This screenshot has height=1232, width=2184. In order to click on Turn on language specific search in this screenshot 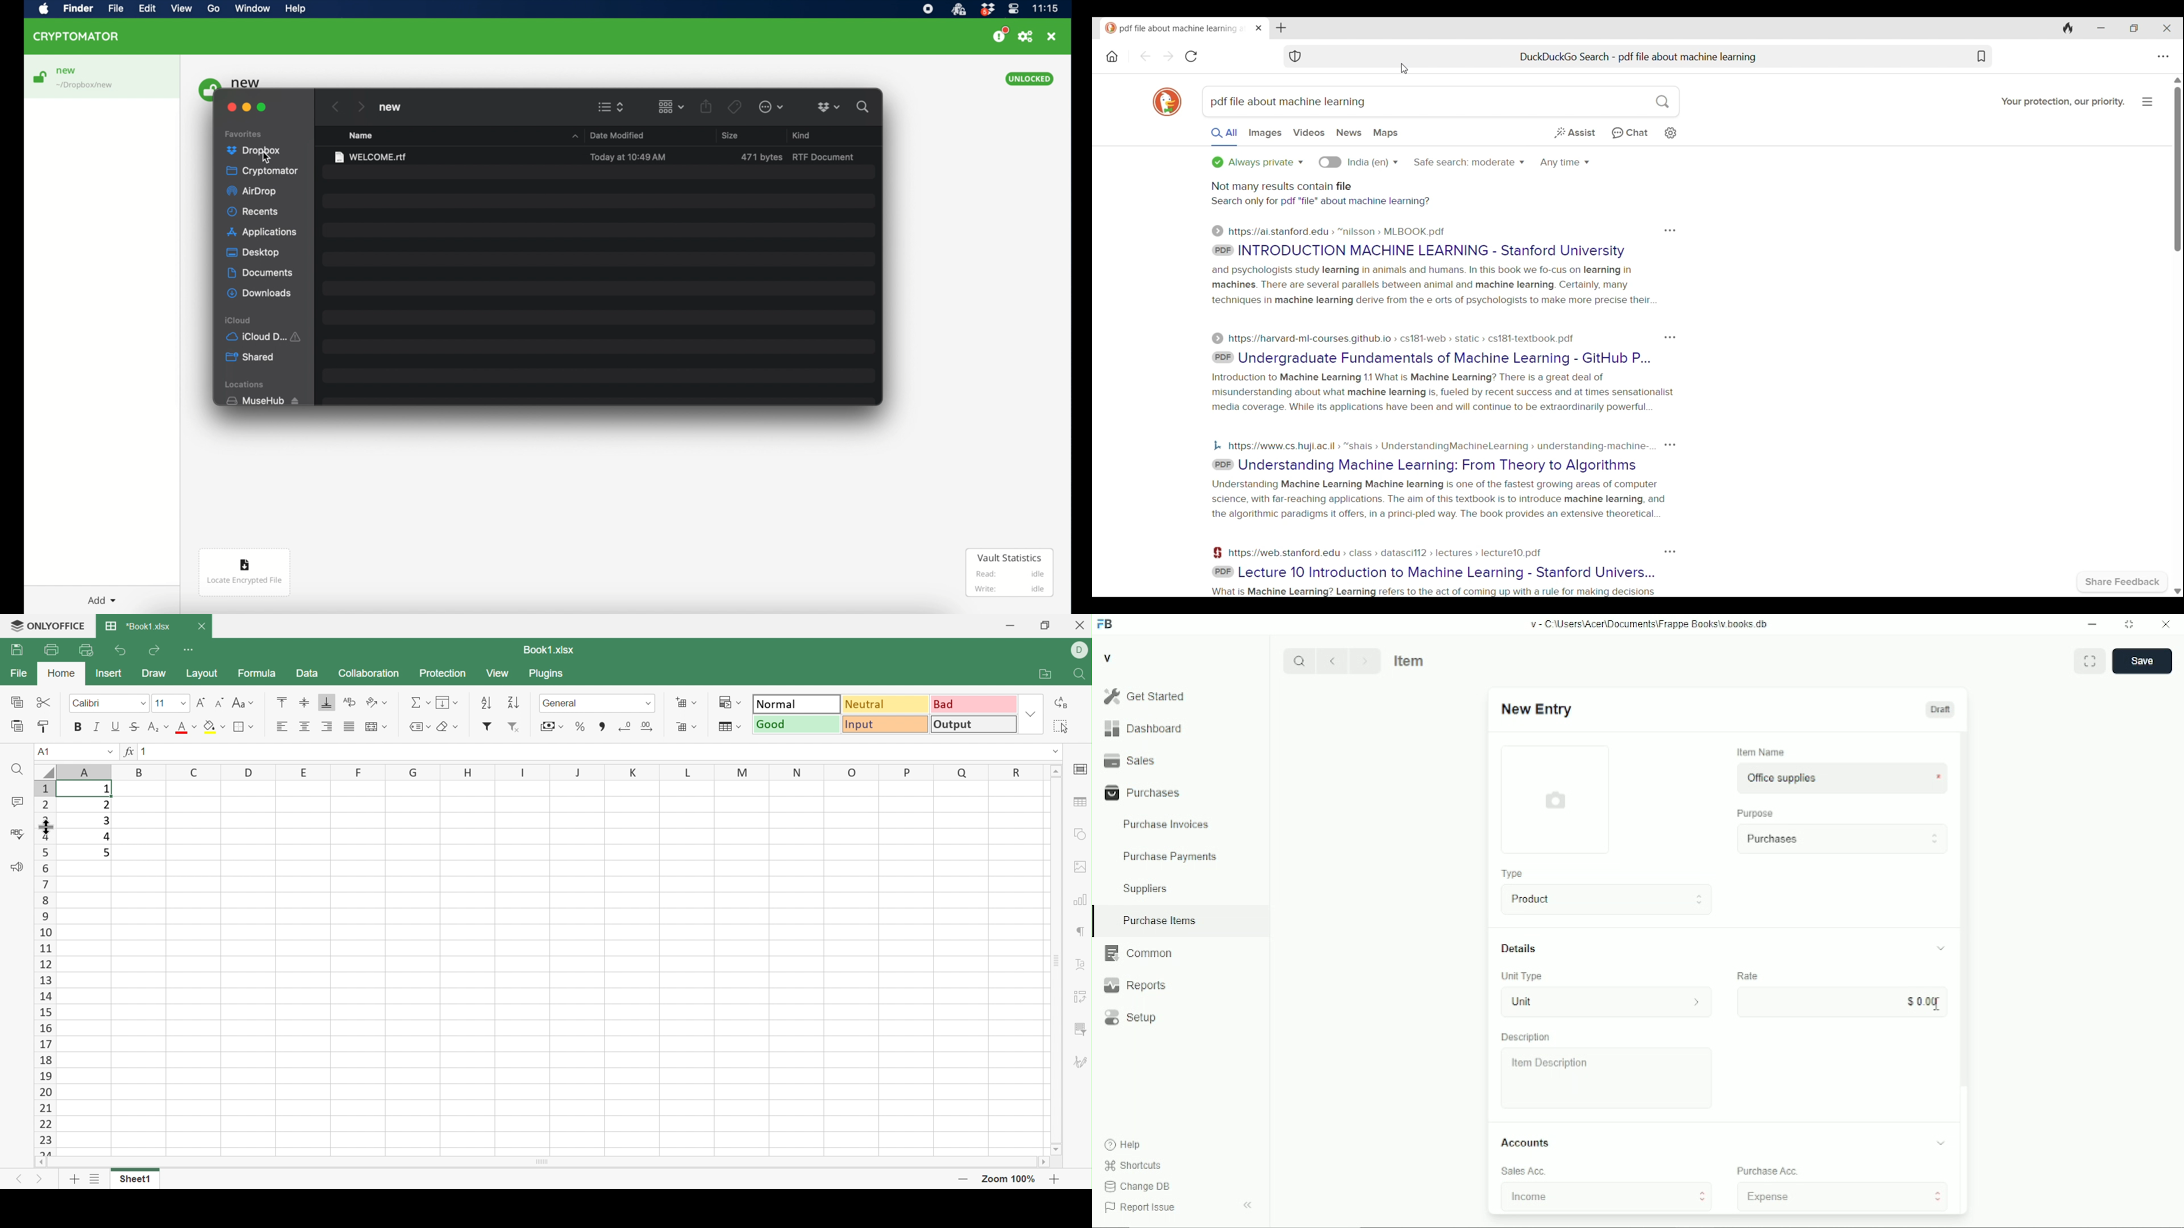, I will do `click(1330, 162)`.